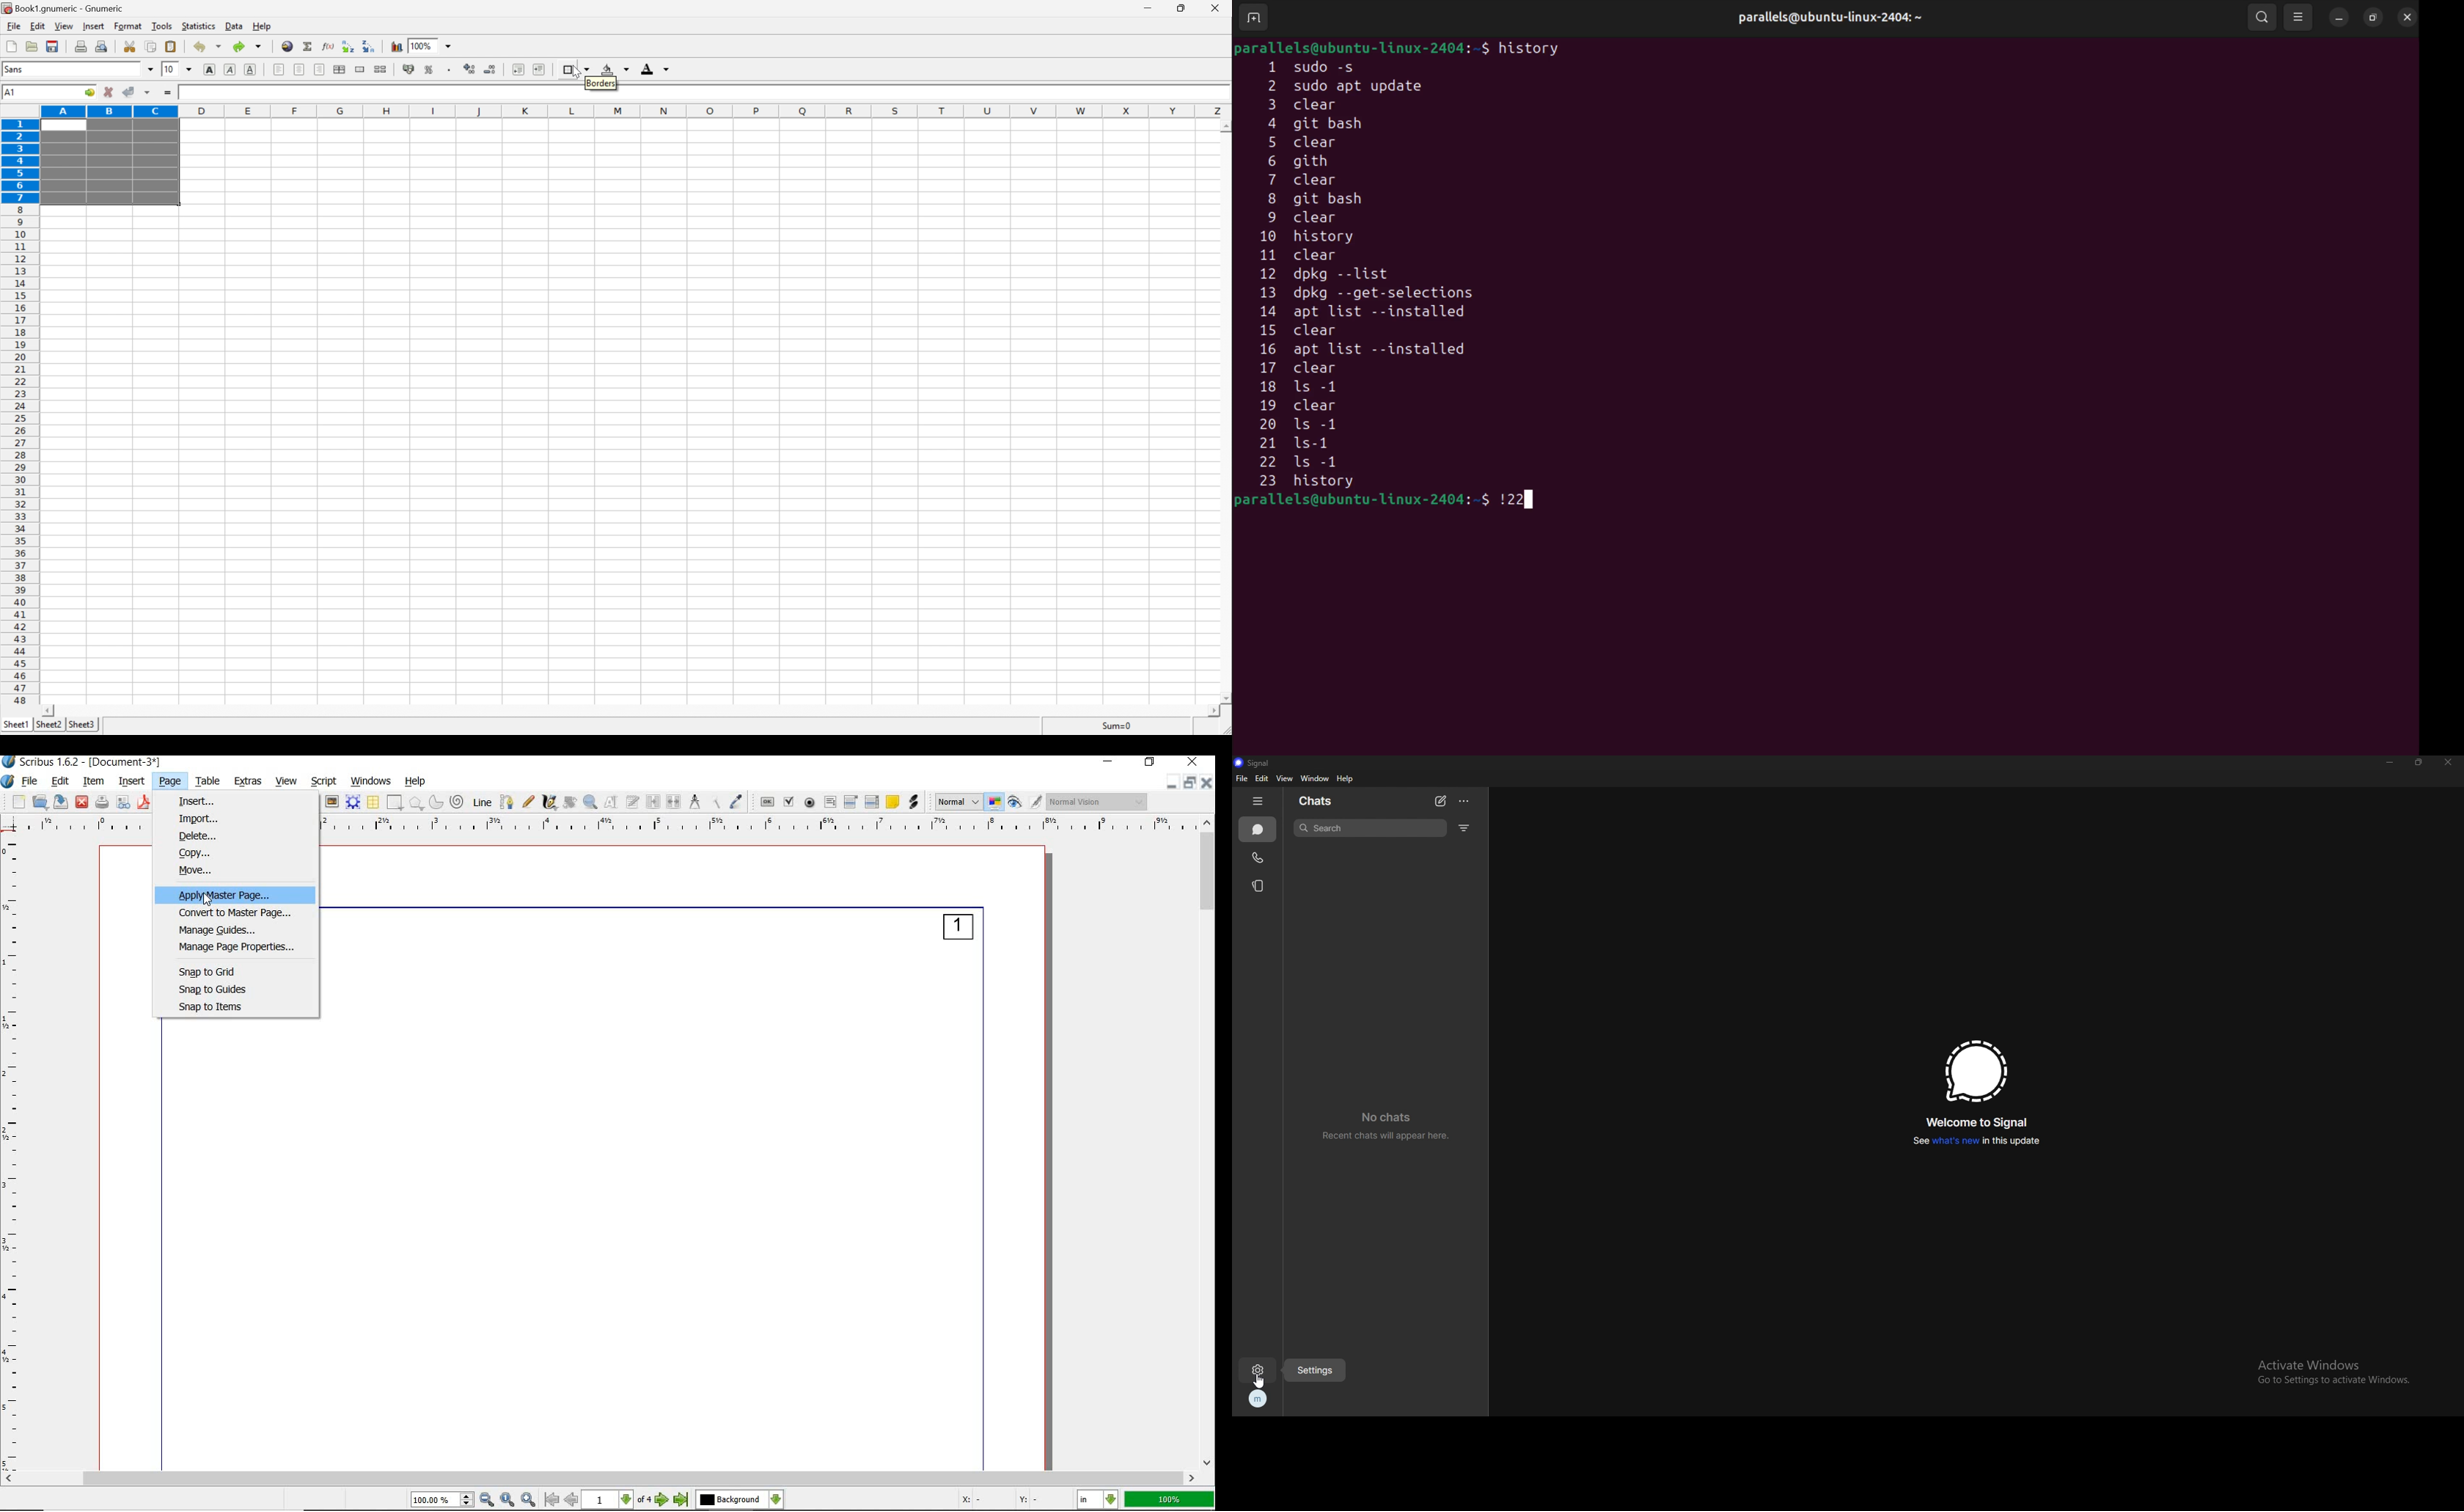  Describe the element at coordinates (54, 45) in the screenshot. I see `save current workbook` at that location.